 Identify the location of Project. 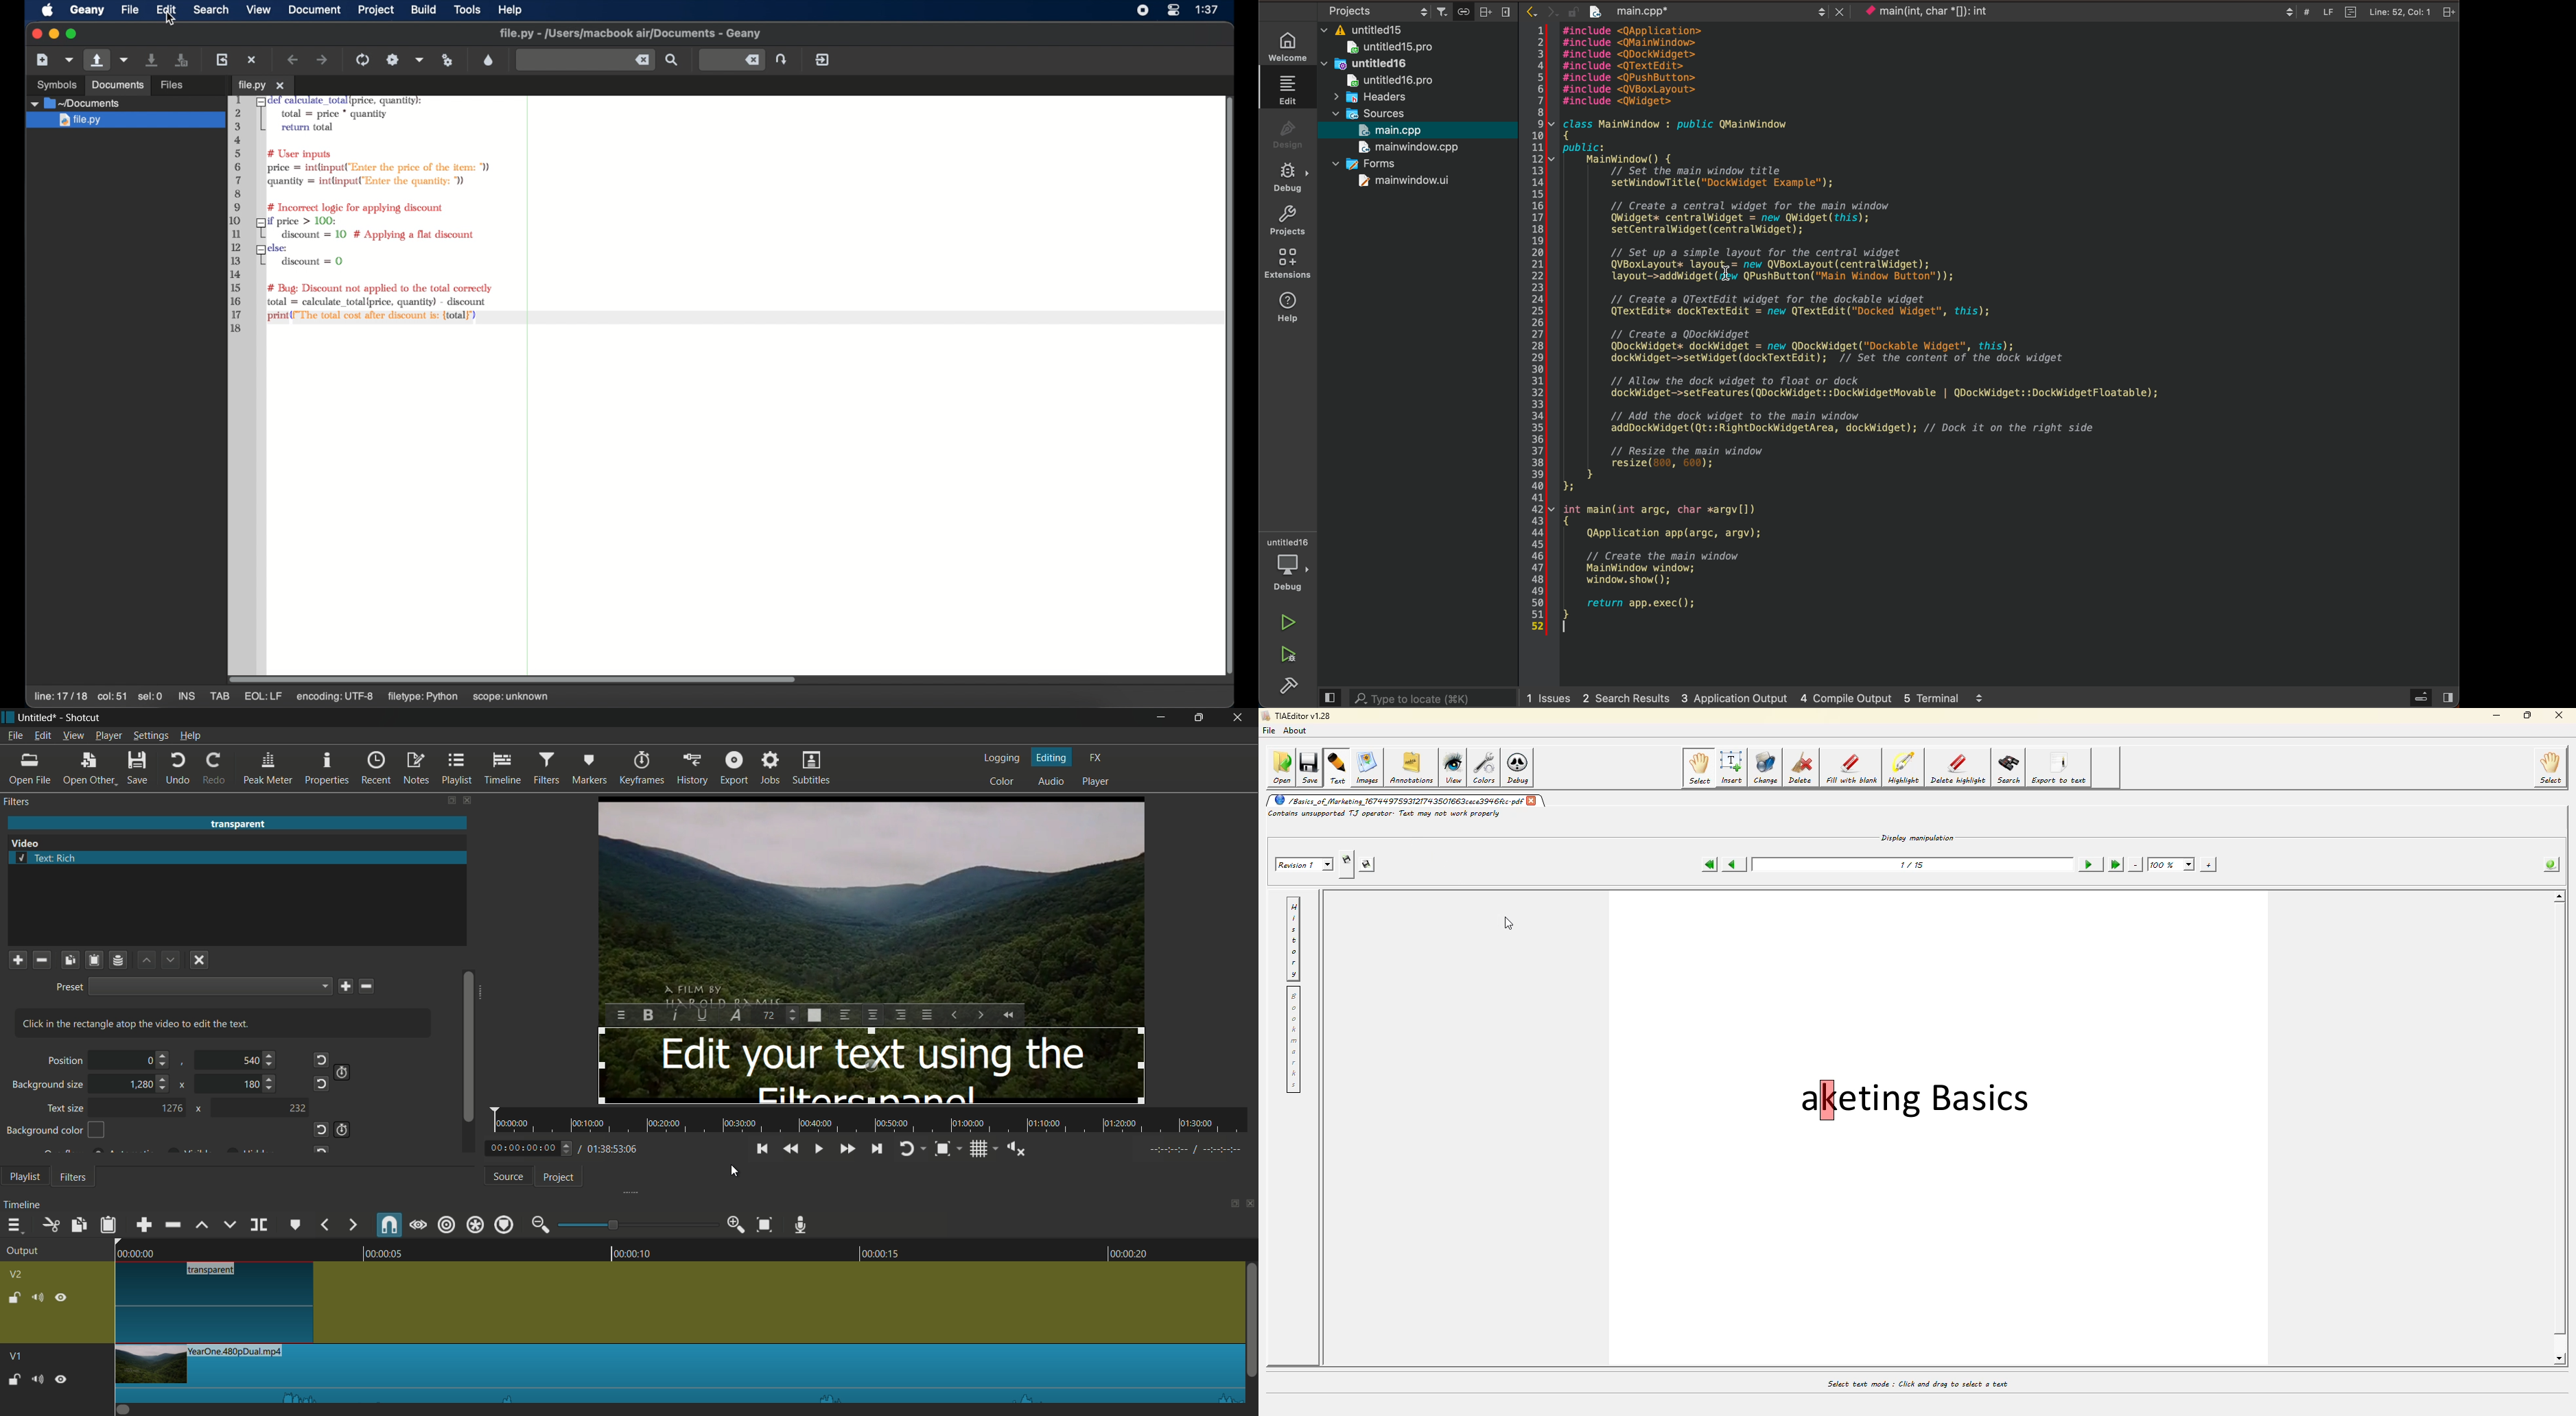
(560, 1177).